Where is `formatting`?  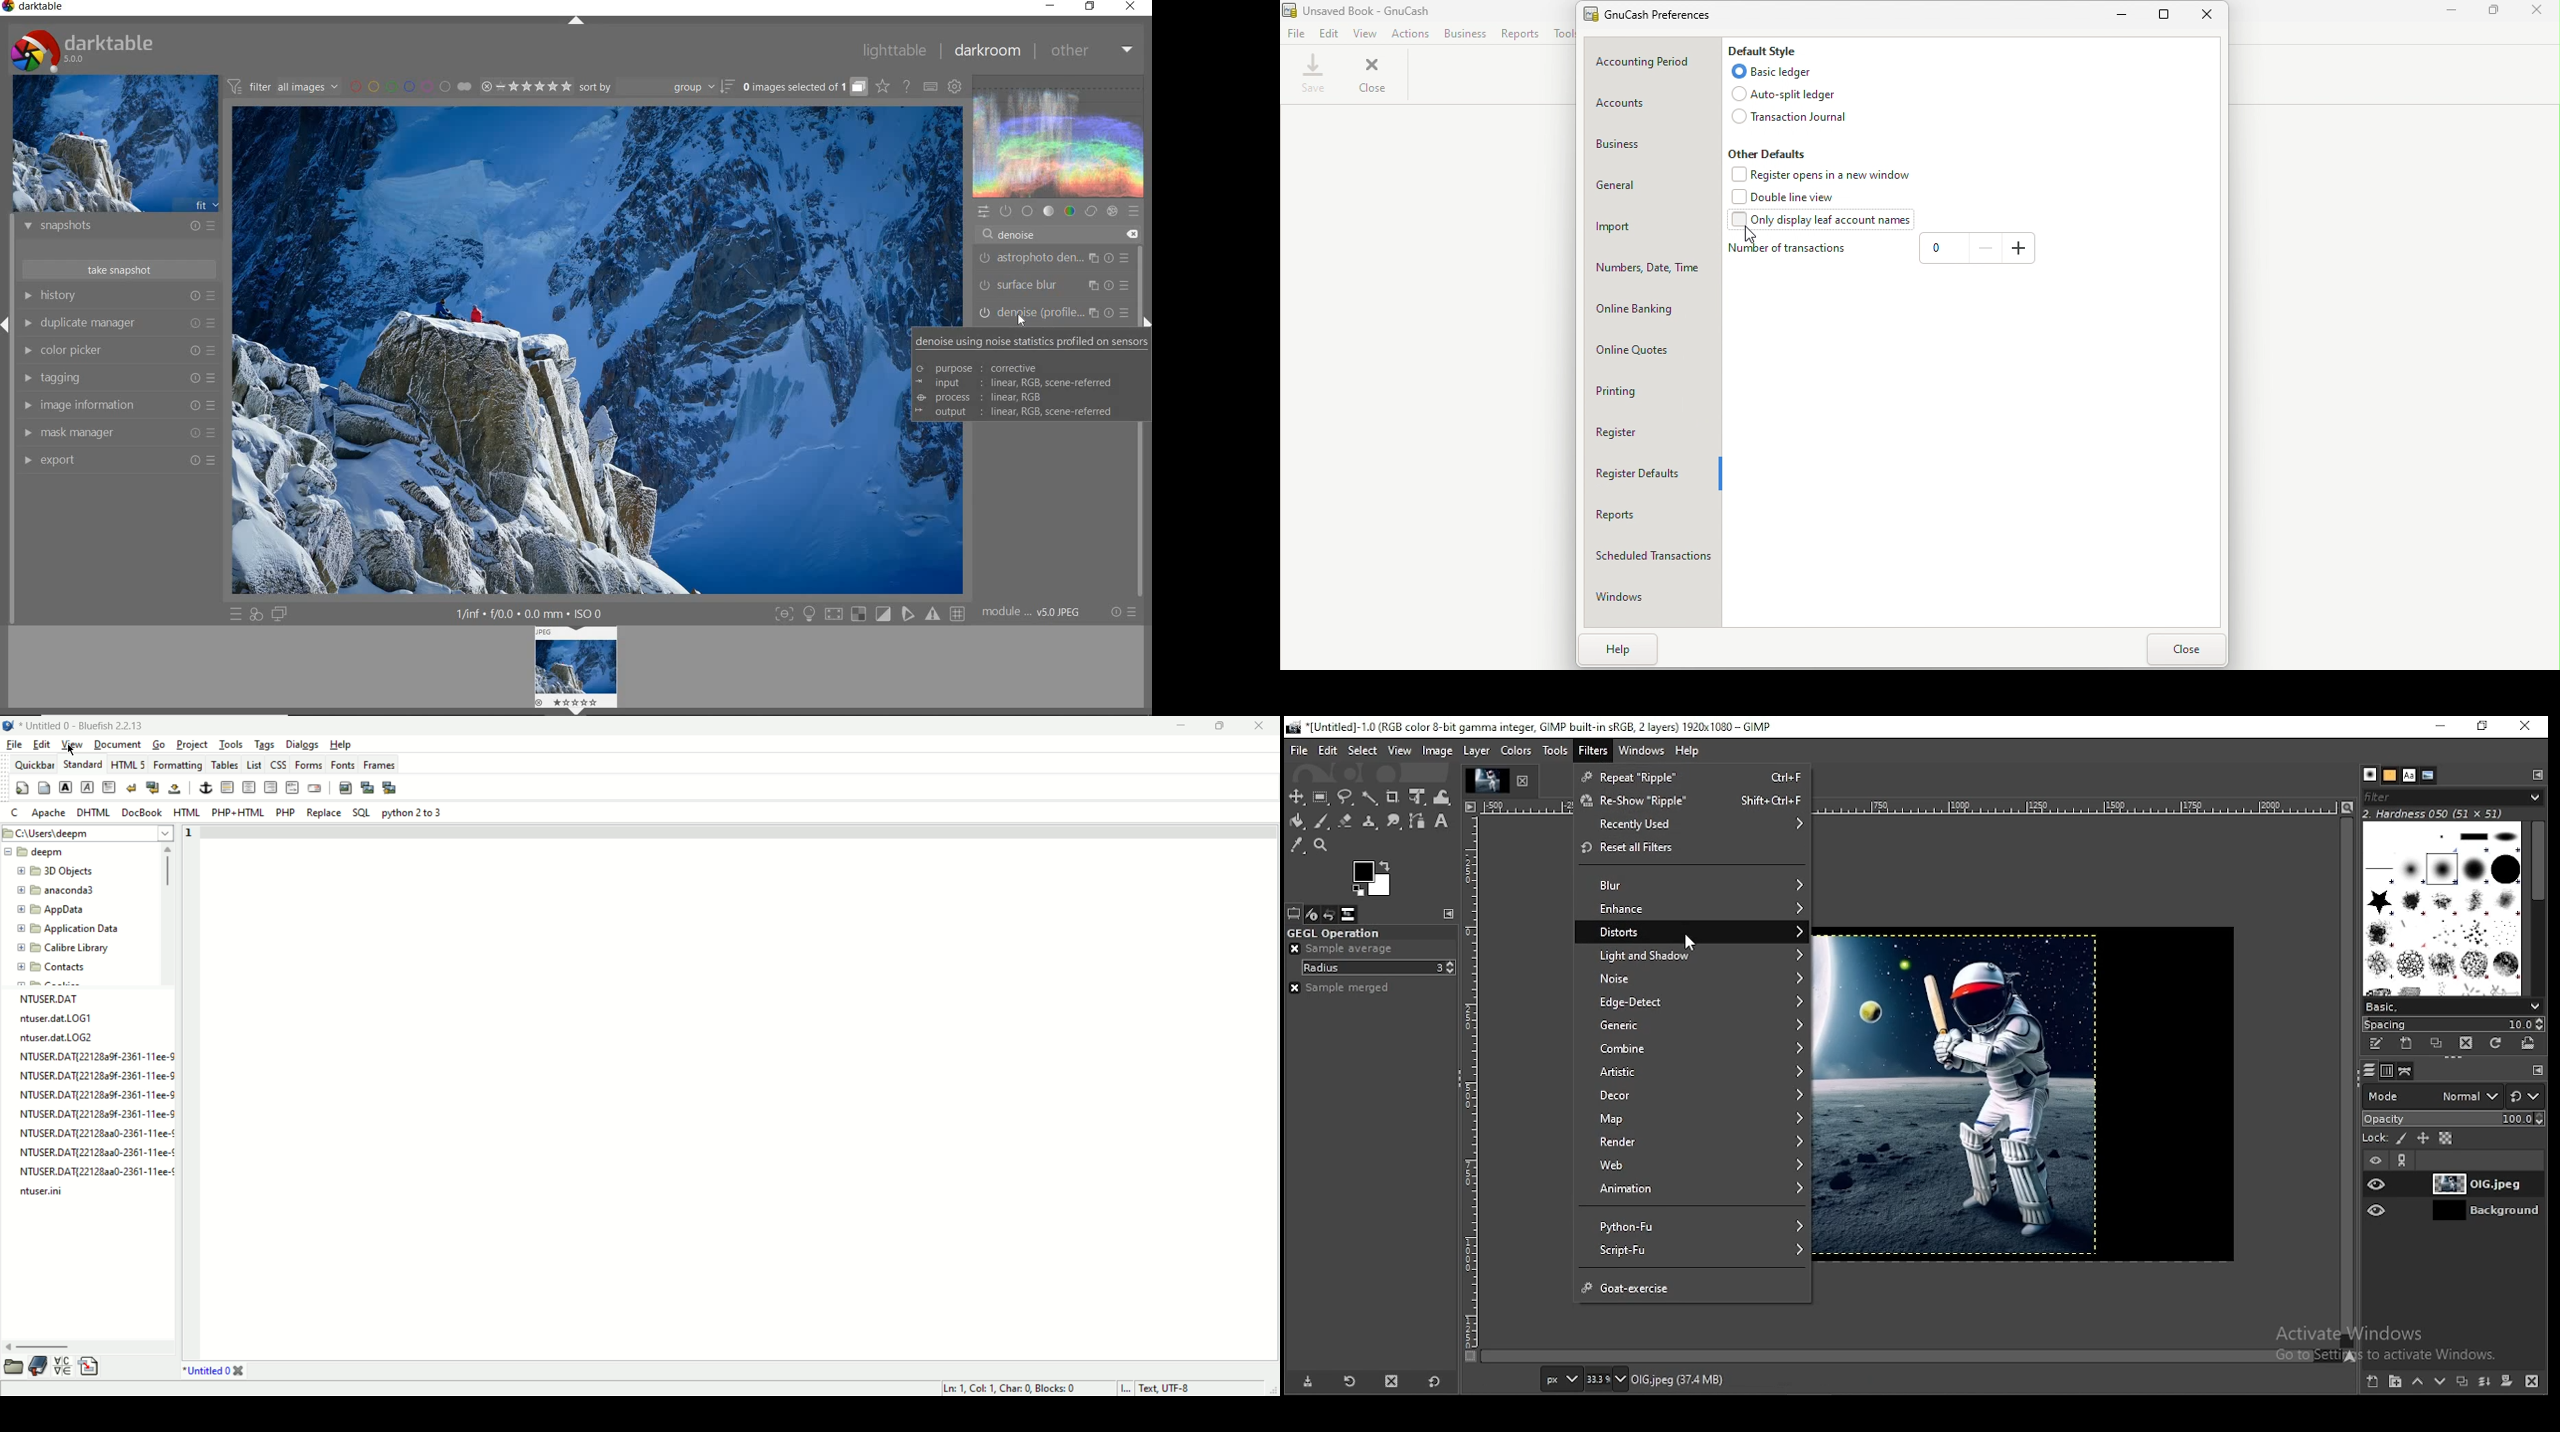 formatting is located at coordinates (177, 763).